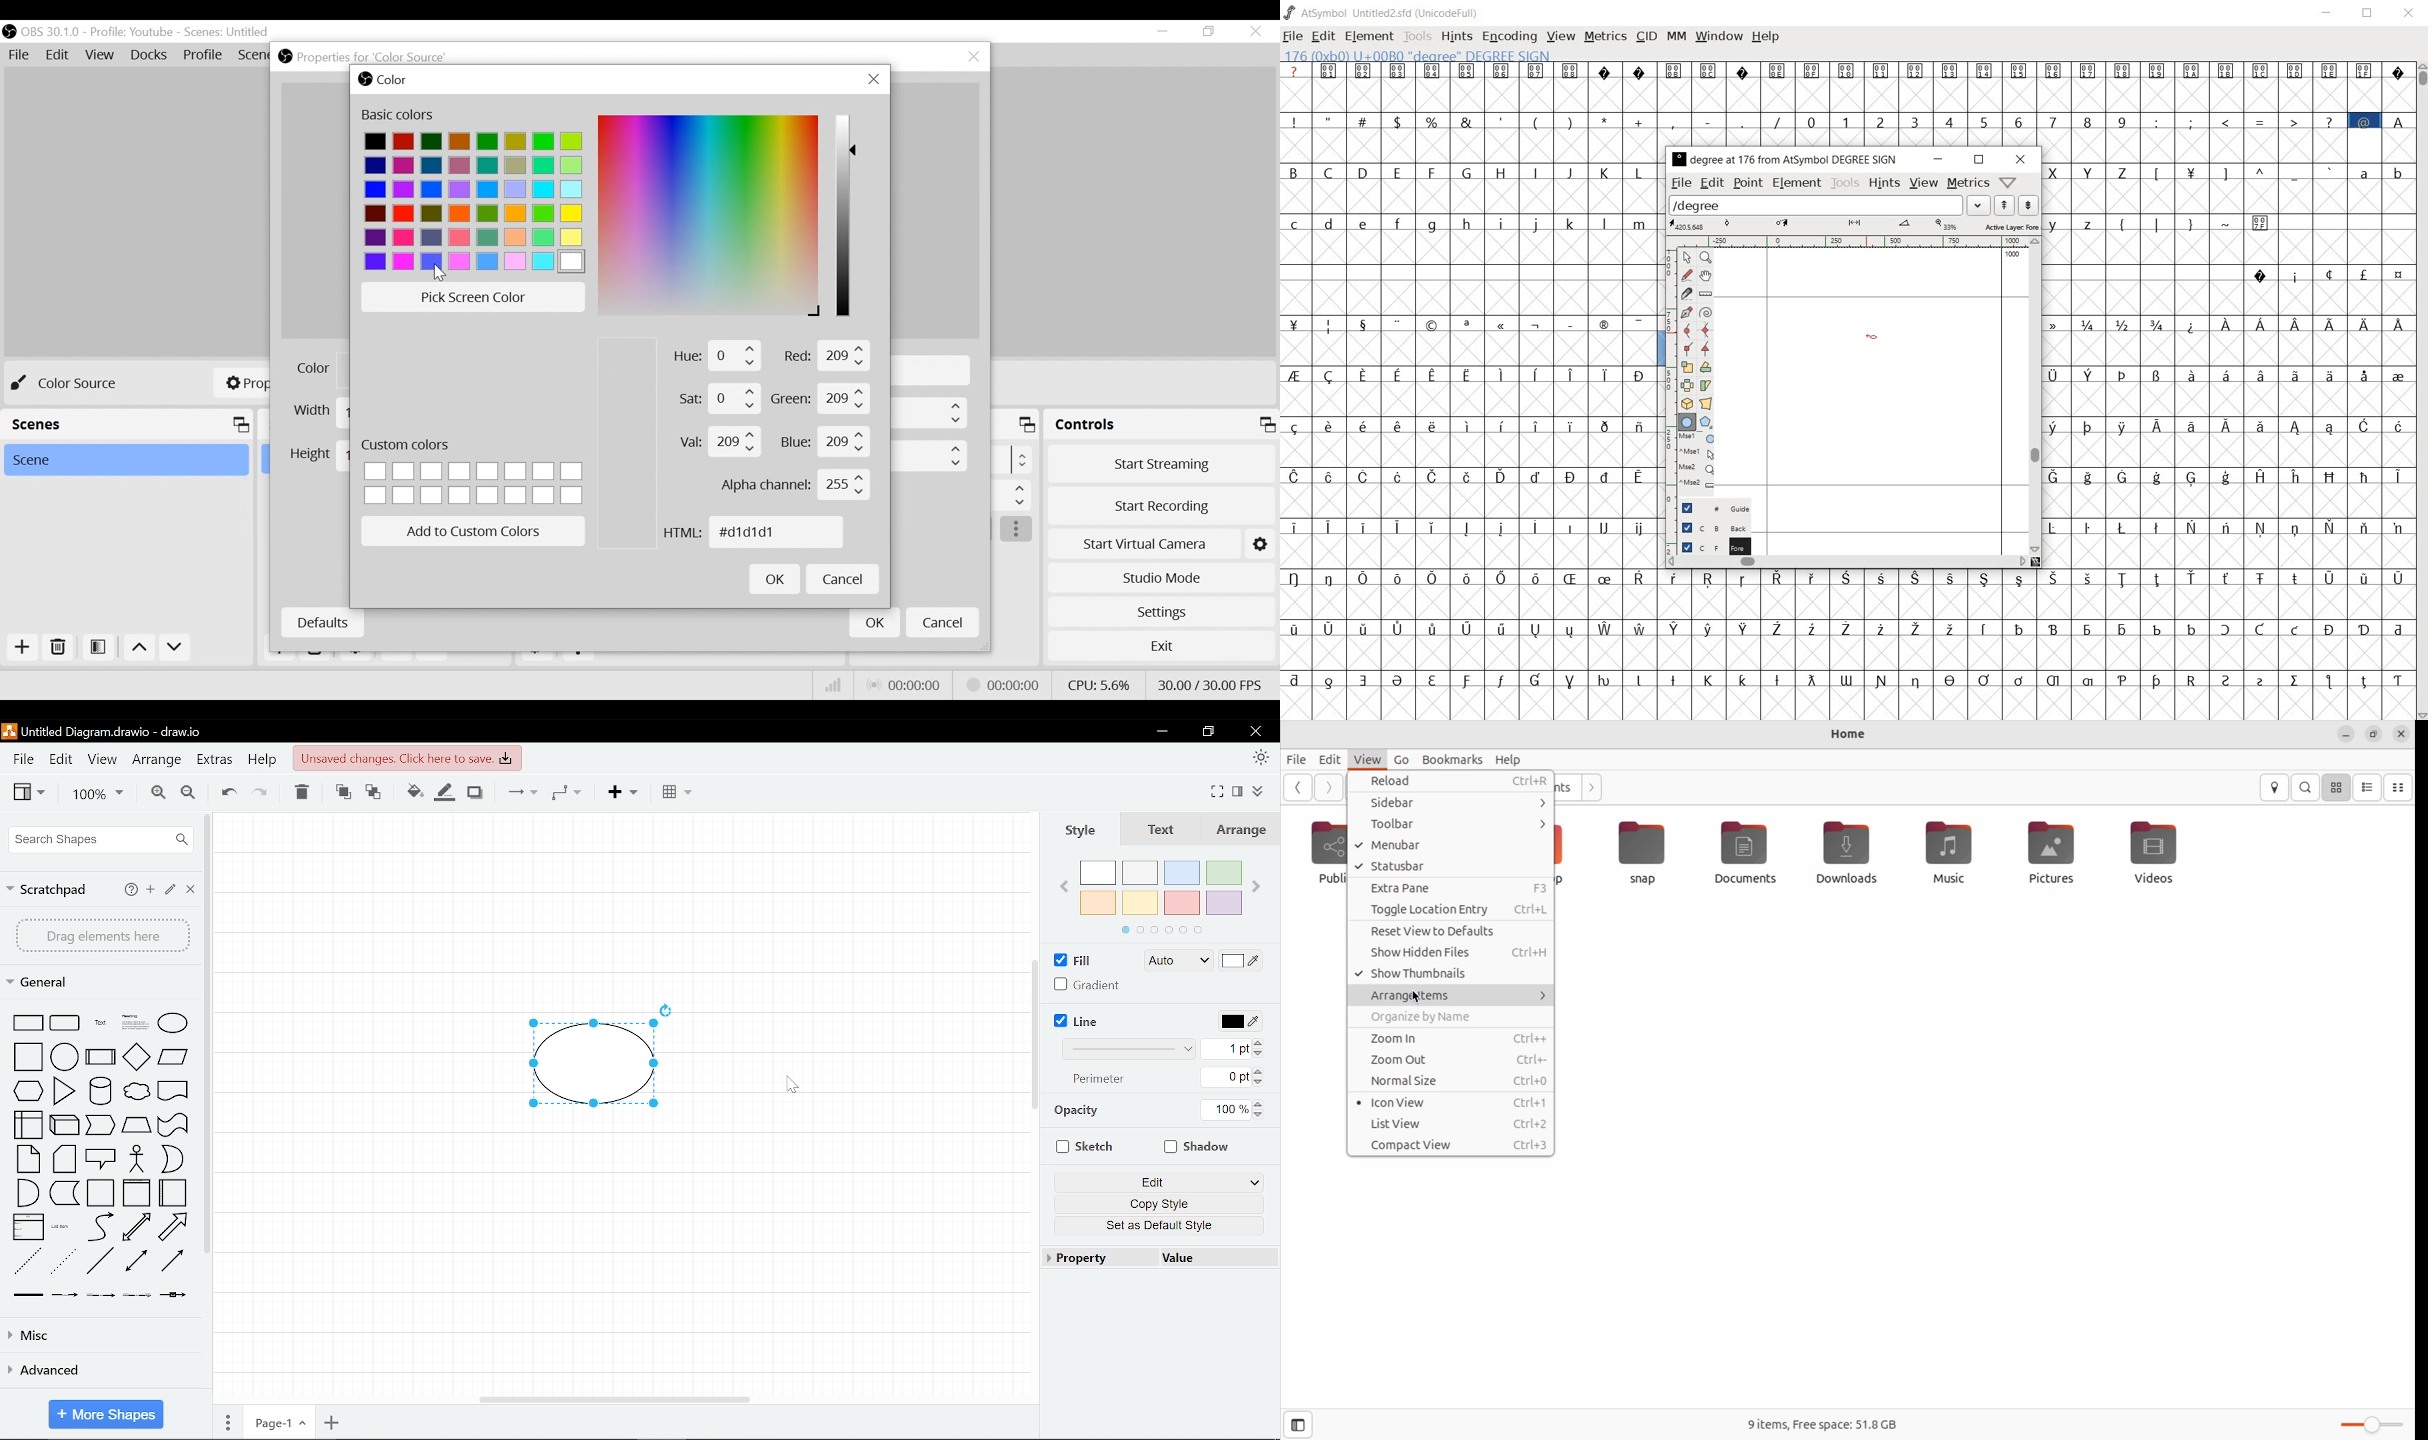 Image resolution: width=2436 pixels, height=1456 pixels. Describe the element at coordinates (51, 32) in the screenshot. I see `OBS Version` at that location.